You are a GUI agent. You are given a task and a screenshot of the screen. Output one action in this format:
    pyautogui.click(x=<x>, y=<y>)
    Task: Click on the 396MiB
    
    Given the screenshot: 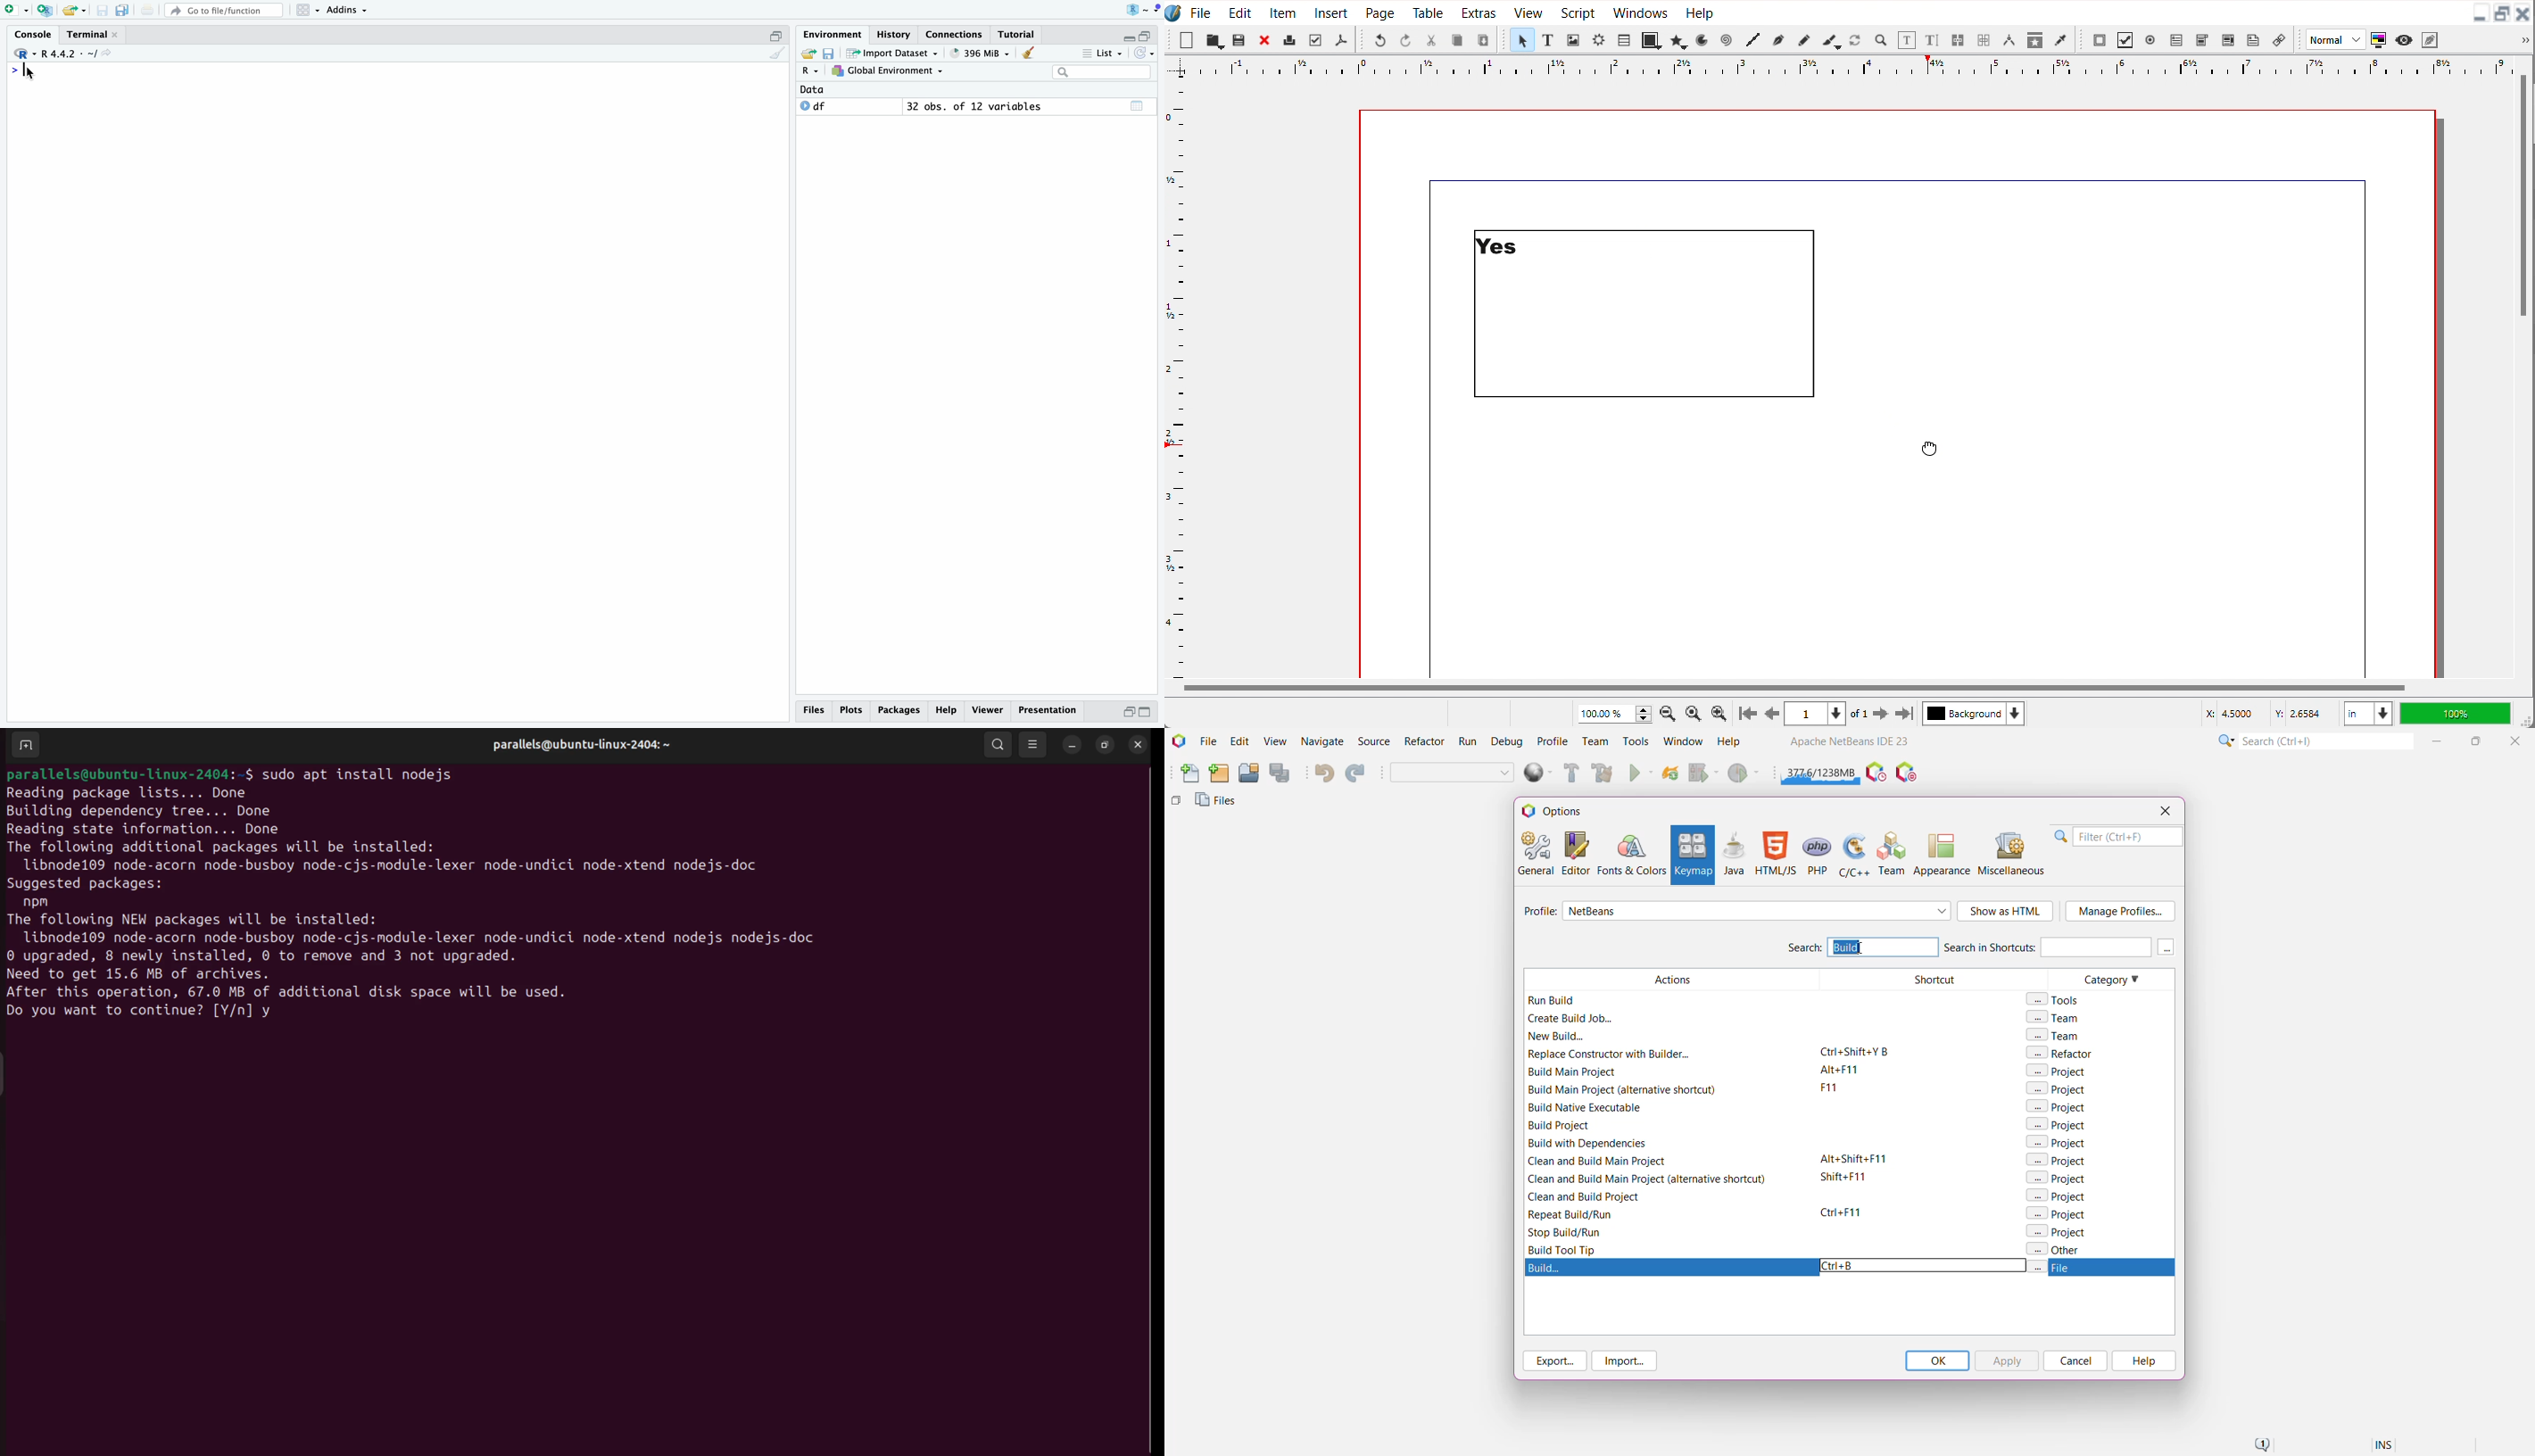 What is the action you would take?
    pyautogui.click(x=981, y=53)
    